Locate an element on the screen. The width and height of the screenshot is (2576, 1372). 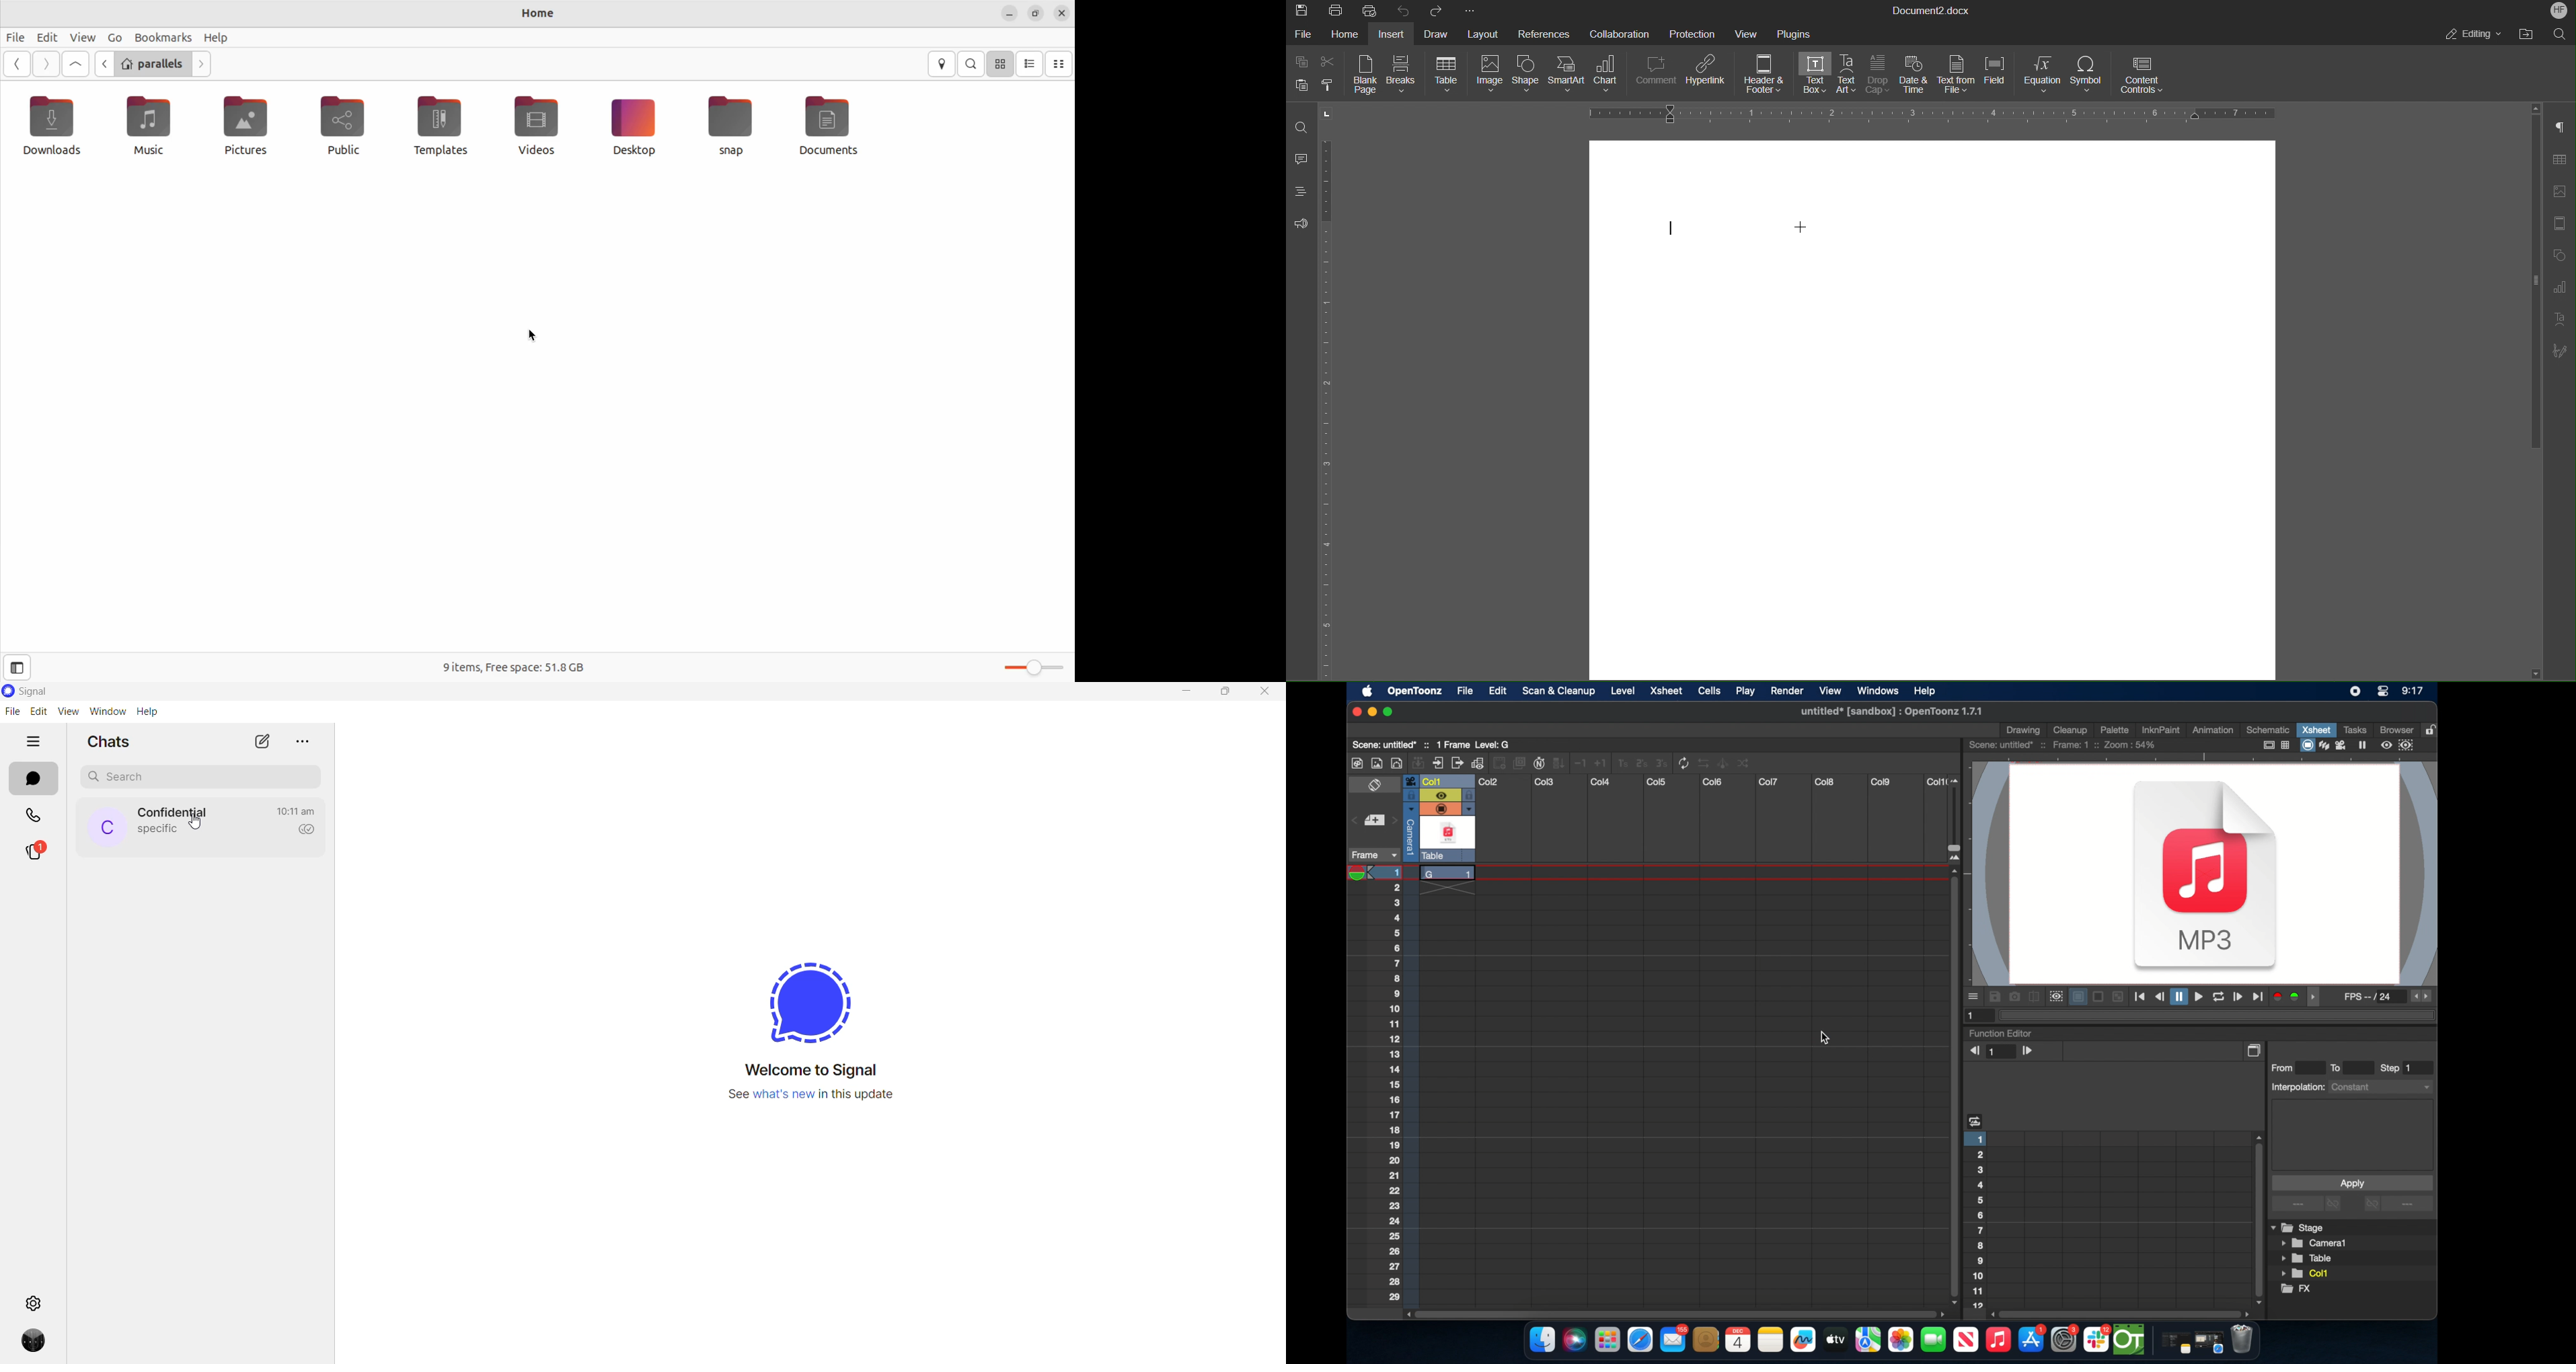
Copy is located at coordinates (1301, 60).